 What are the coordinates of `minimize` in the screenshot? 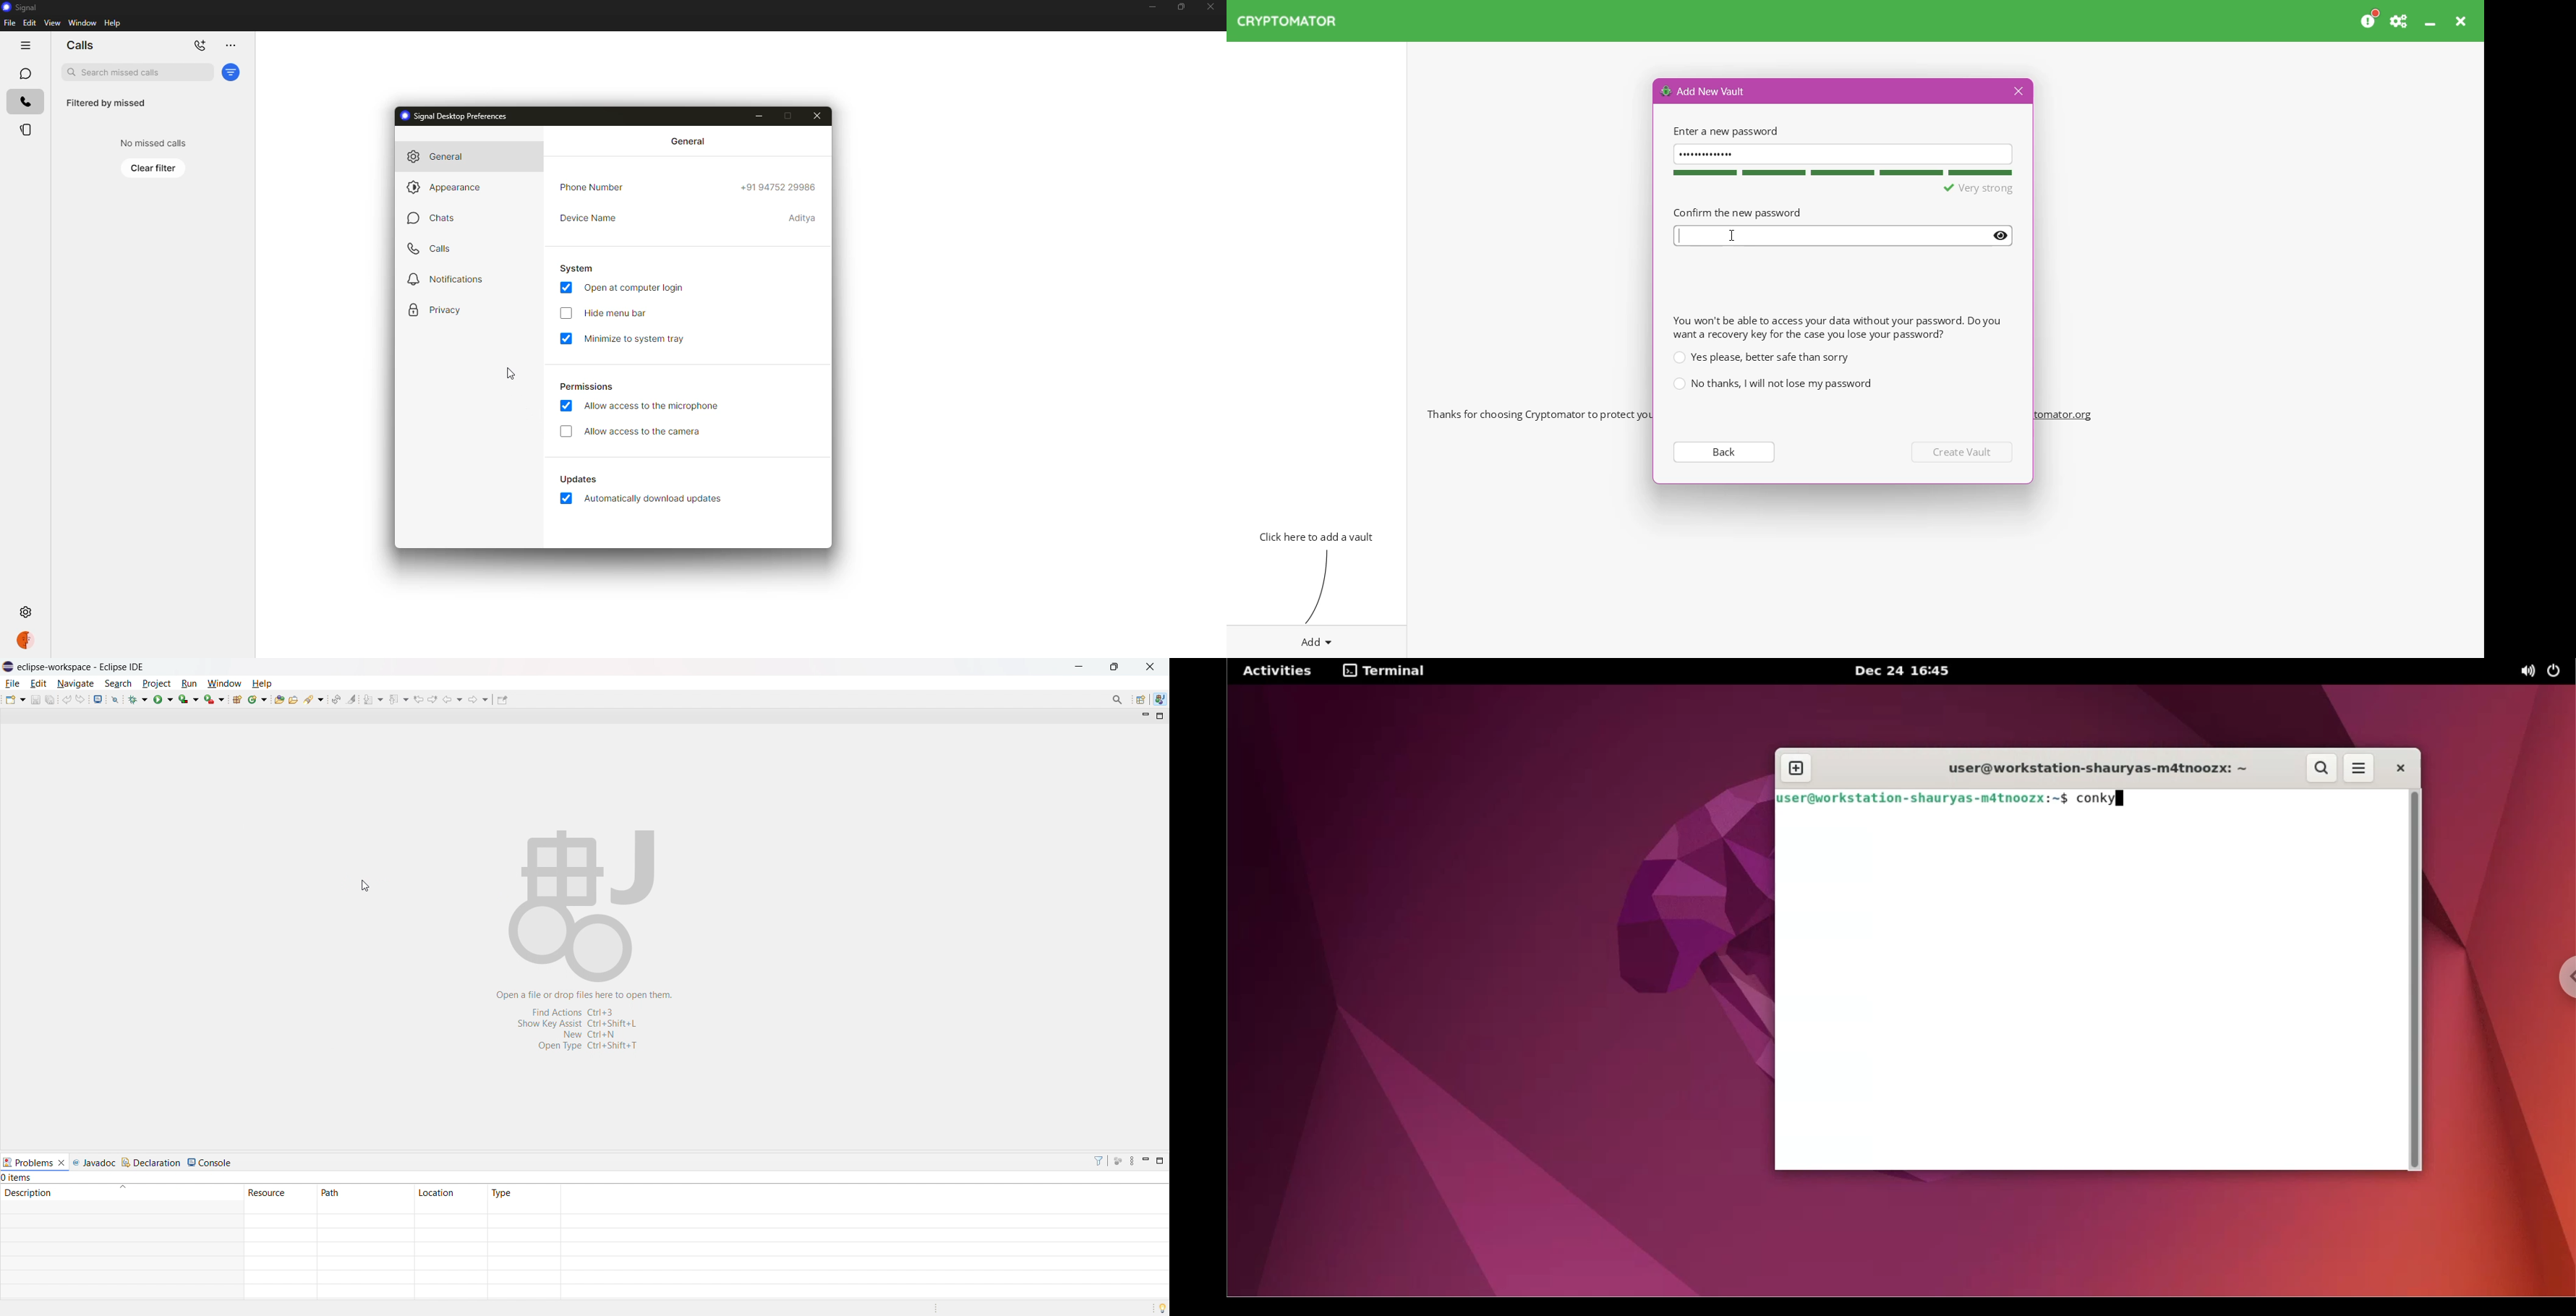 It's located at (760, 116).